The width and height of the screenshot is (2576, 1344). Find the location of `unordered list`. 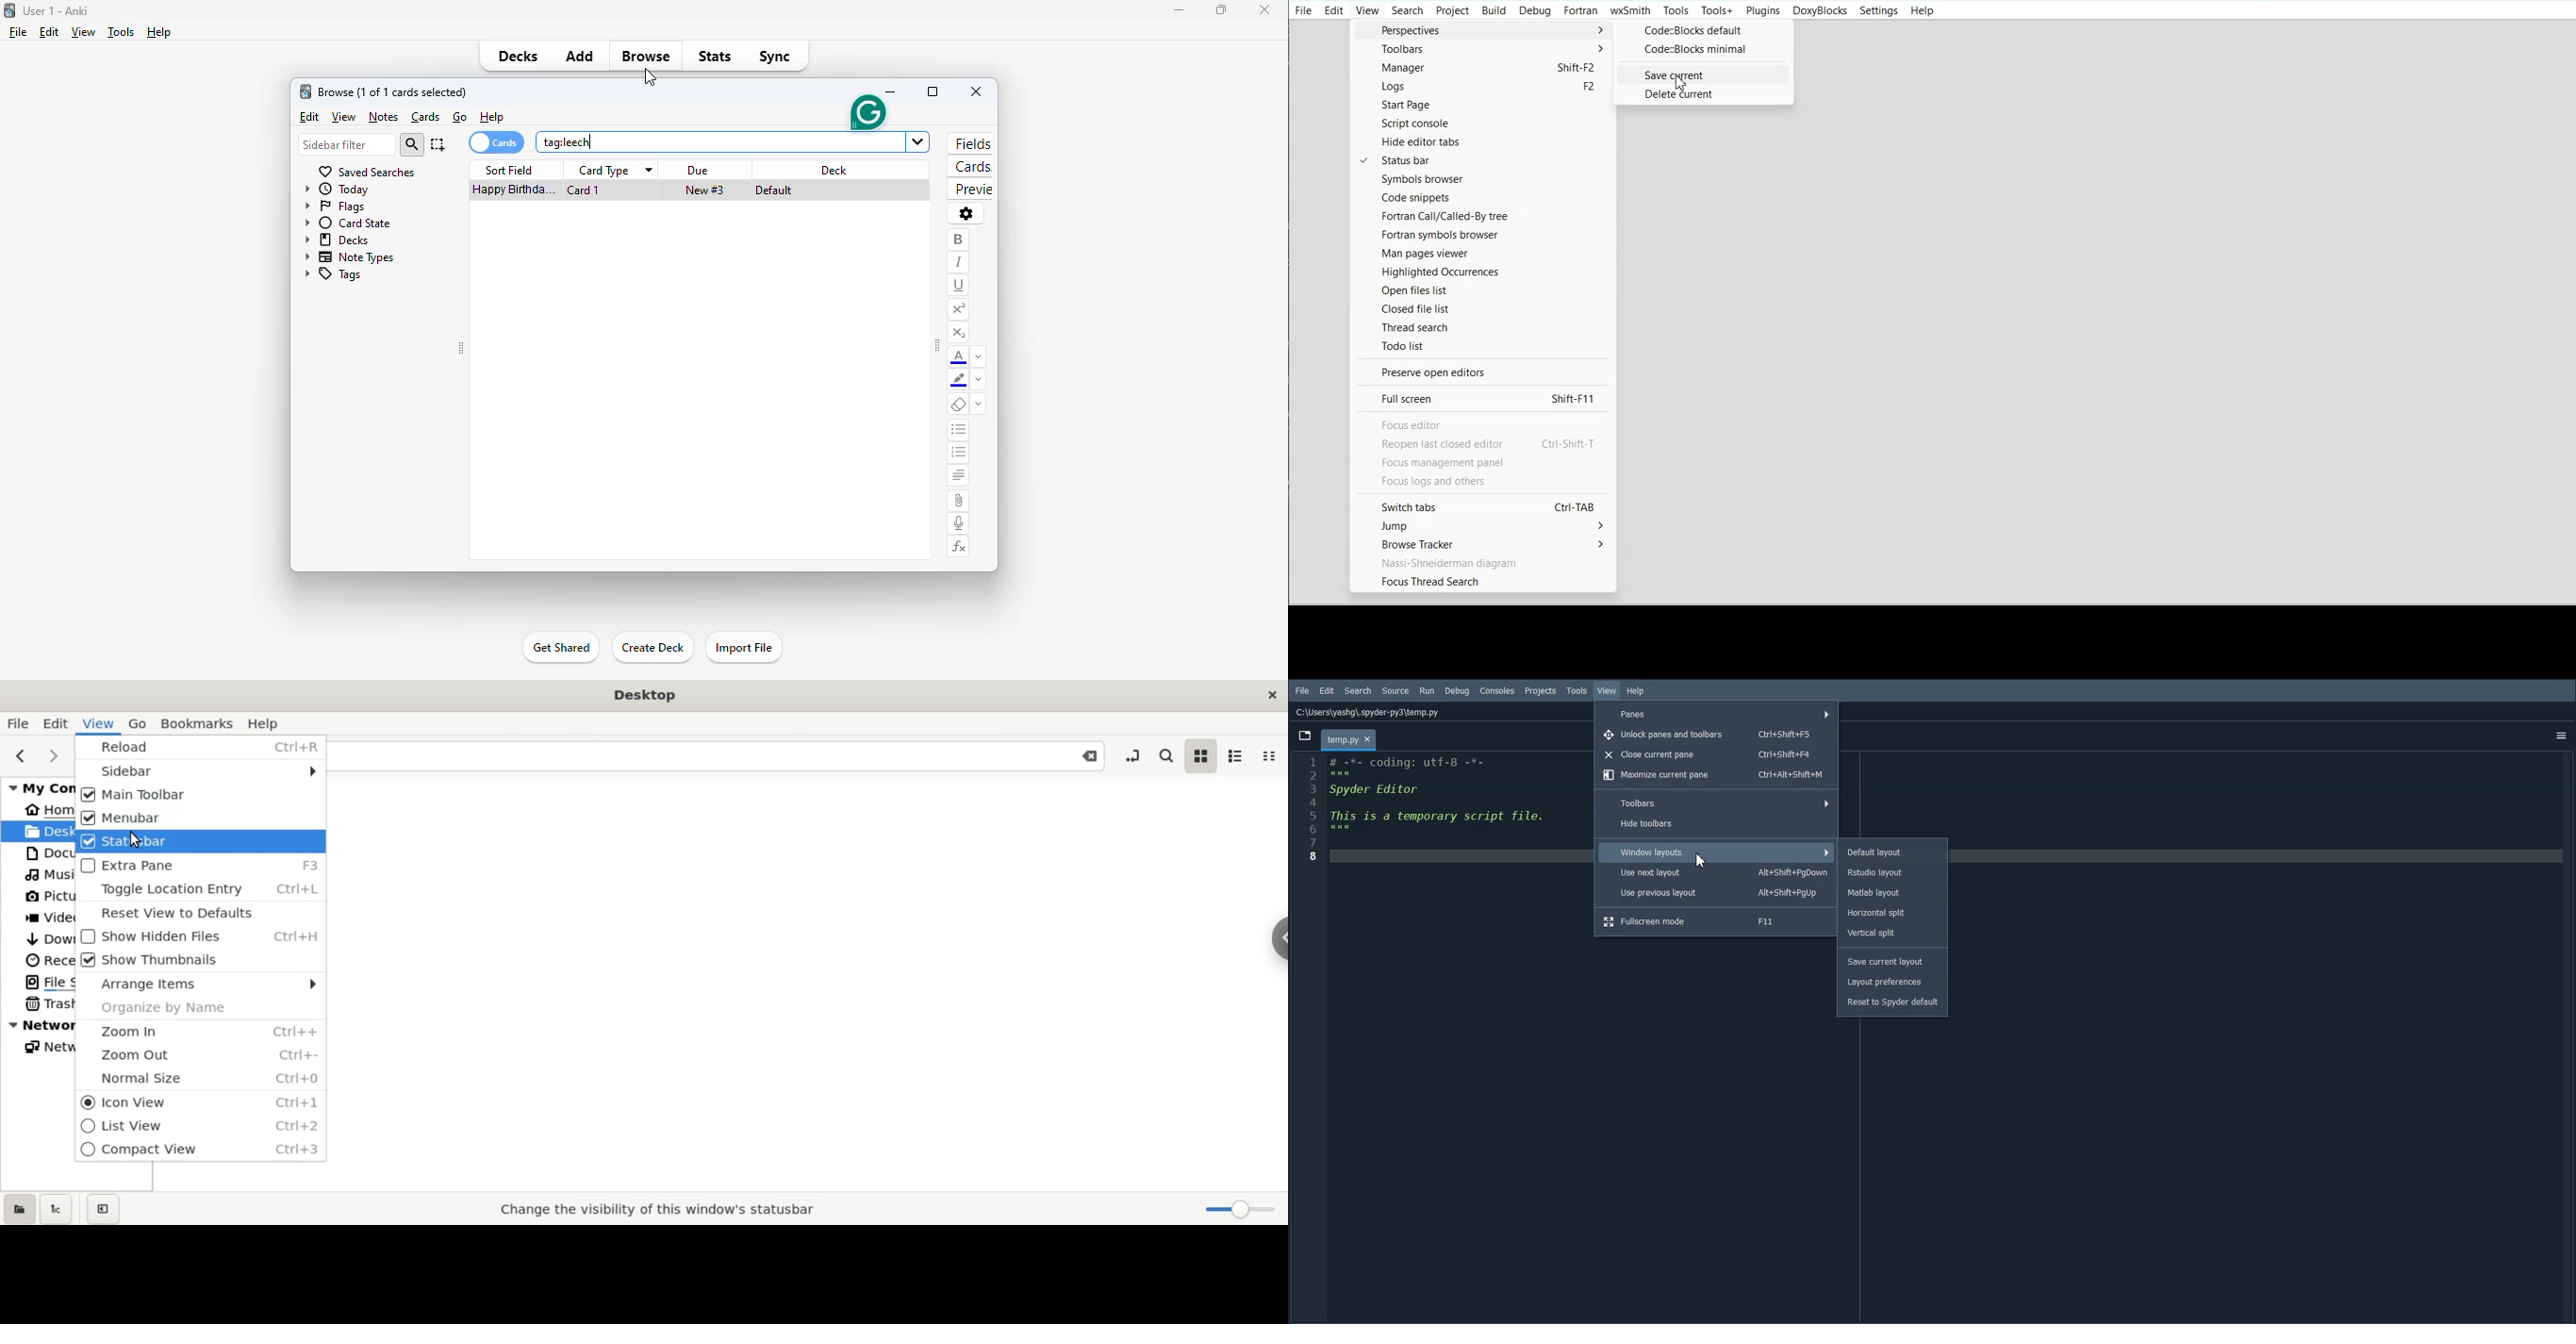

unordered list is located at coordinates (959, 430).